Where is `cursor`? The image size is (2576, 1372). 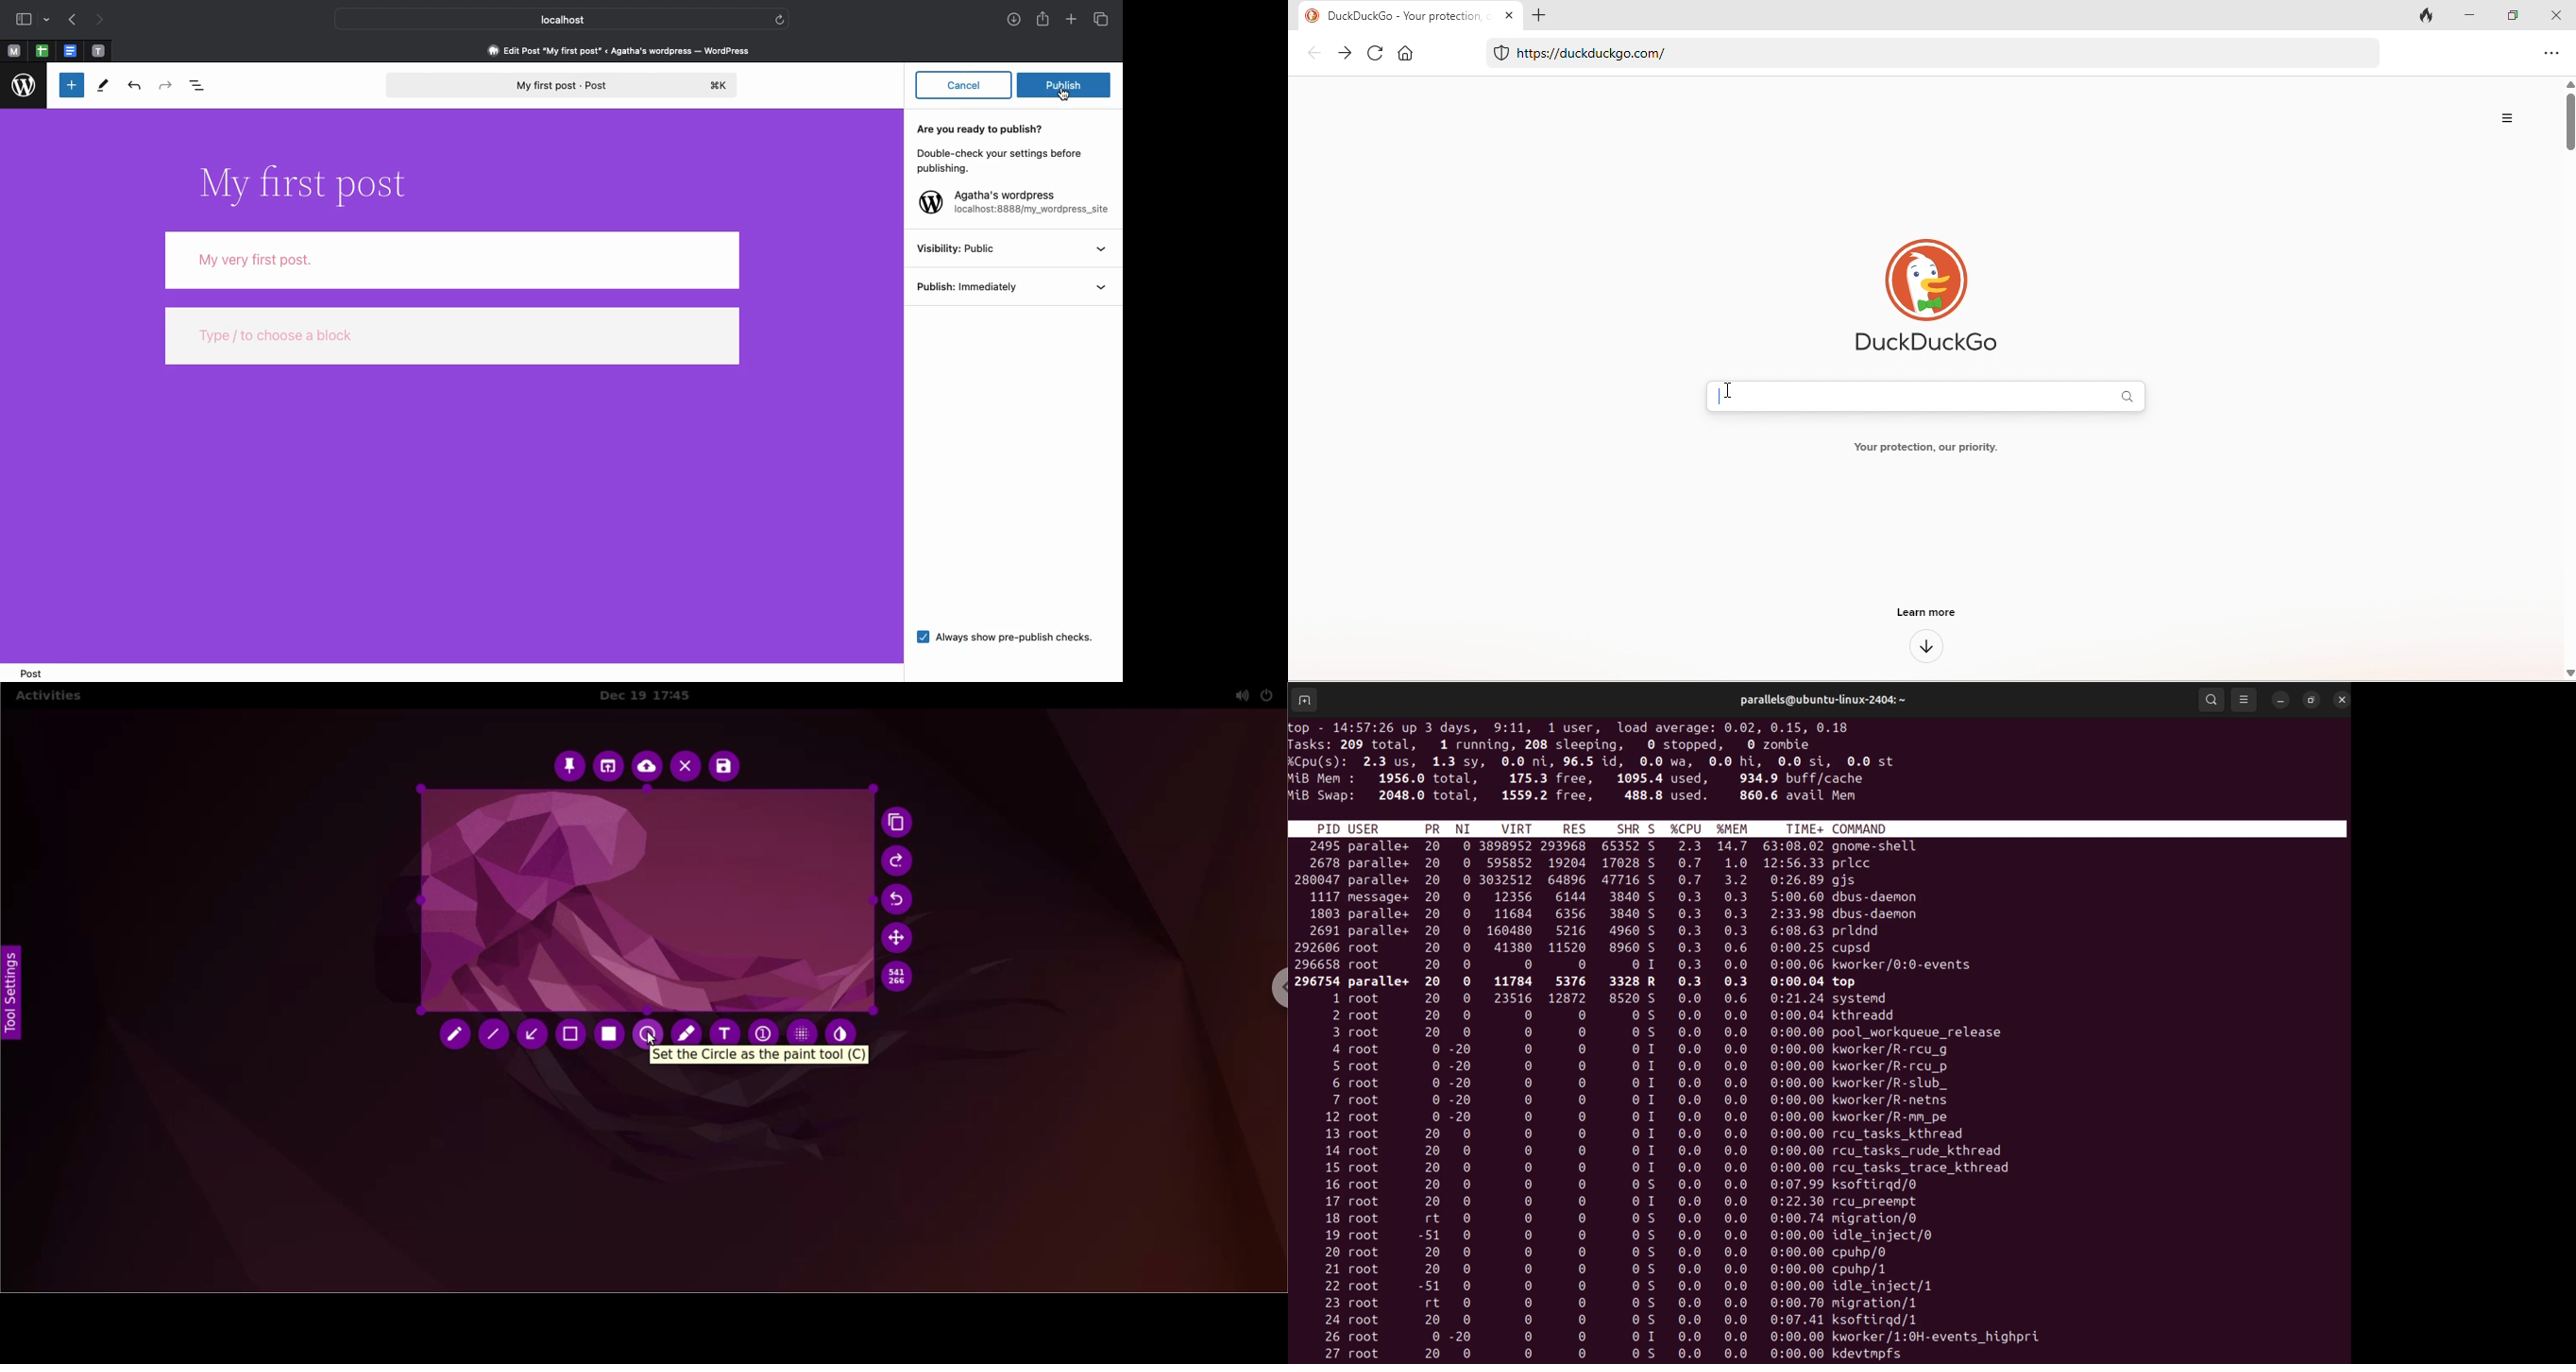
cursor is located at coordinates (650, 1041).